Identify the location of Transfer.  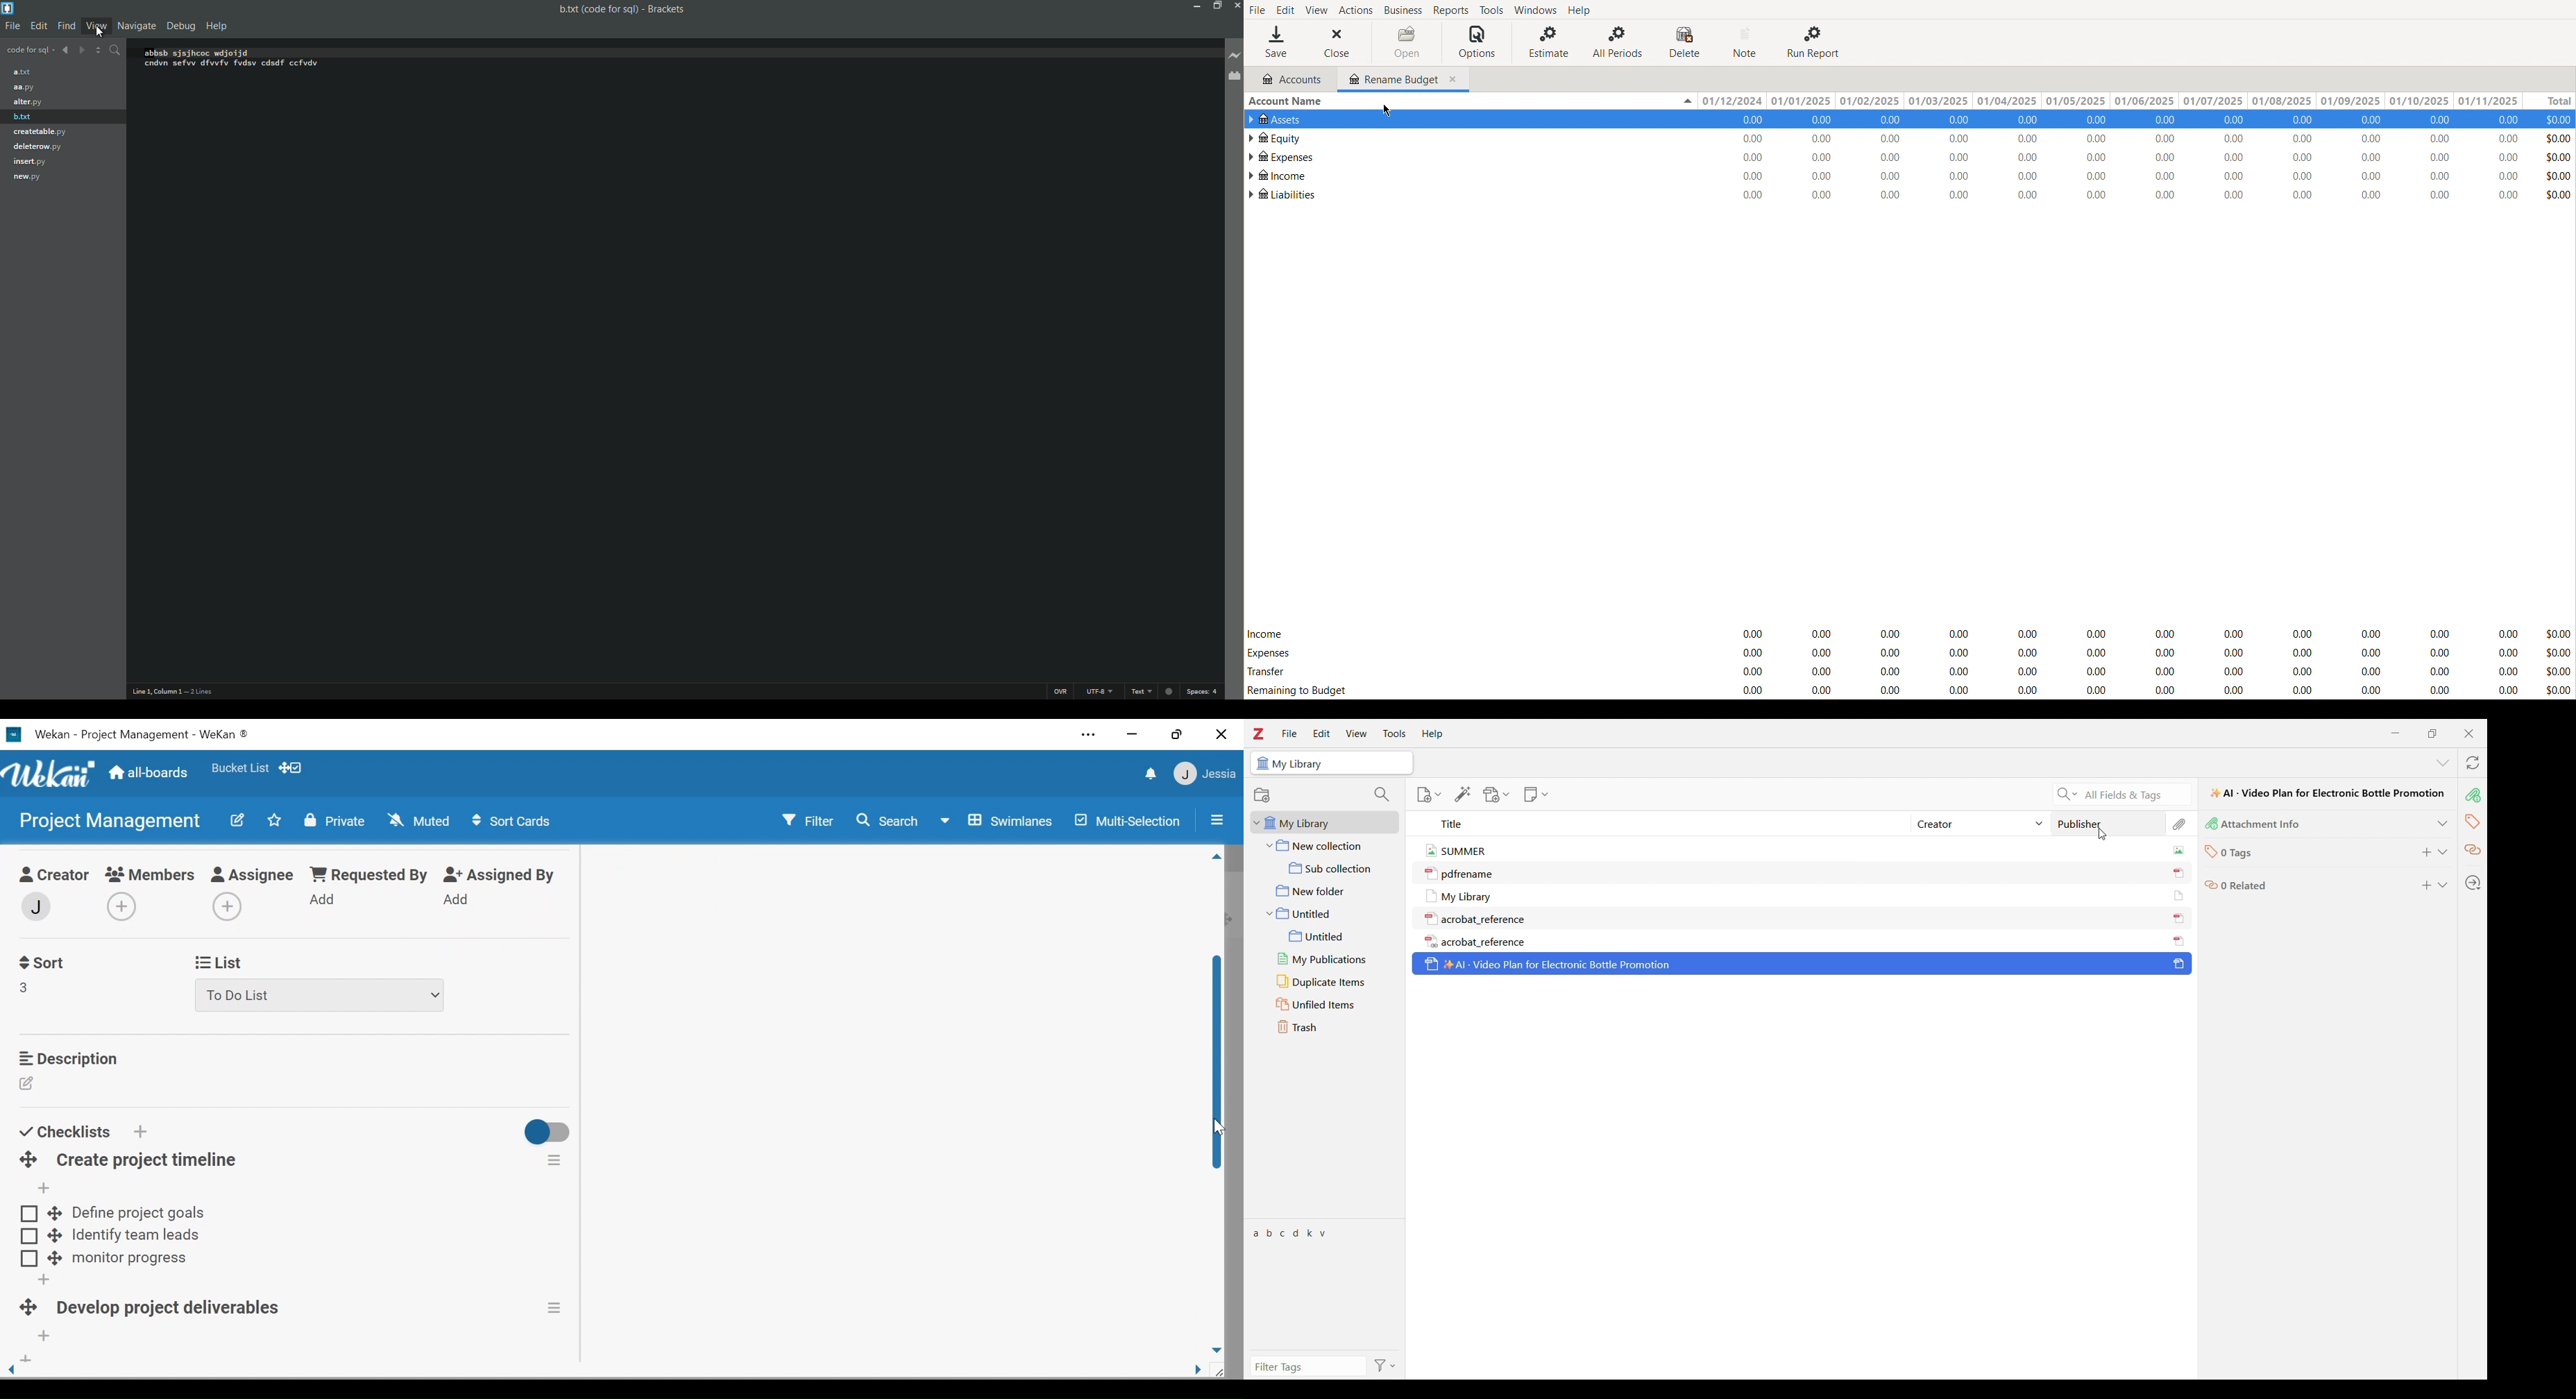
(1269, 673).